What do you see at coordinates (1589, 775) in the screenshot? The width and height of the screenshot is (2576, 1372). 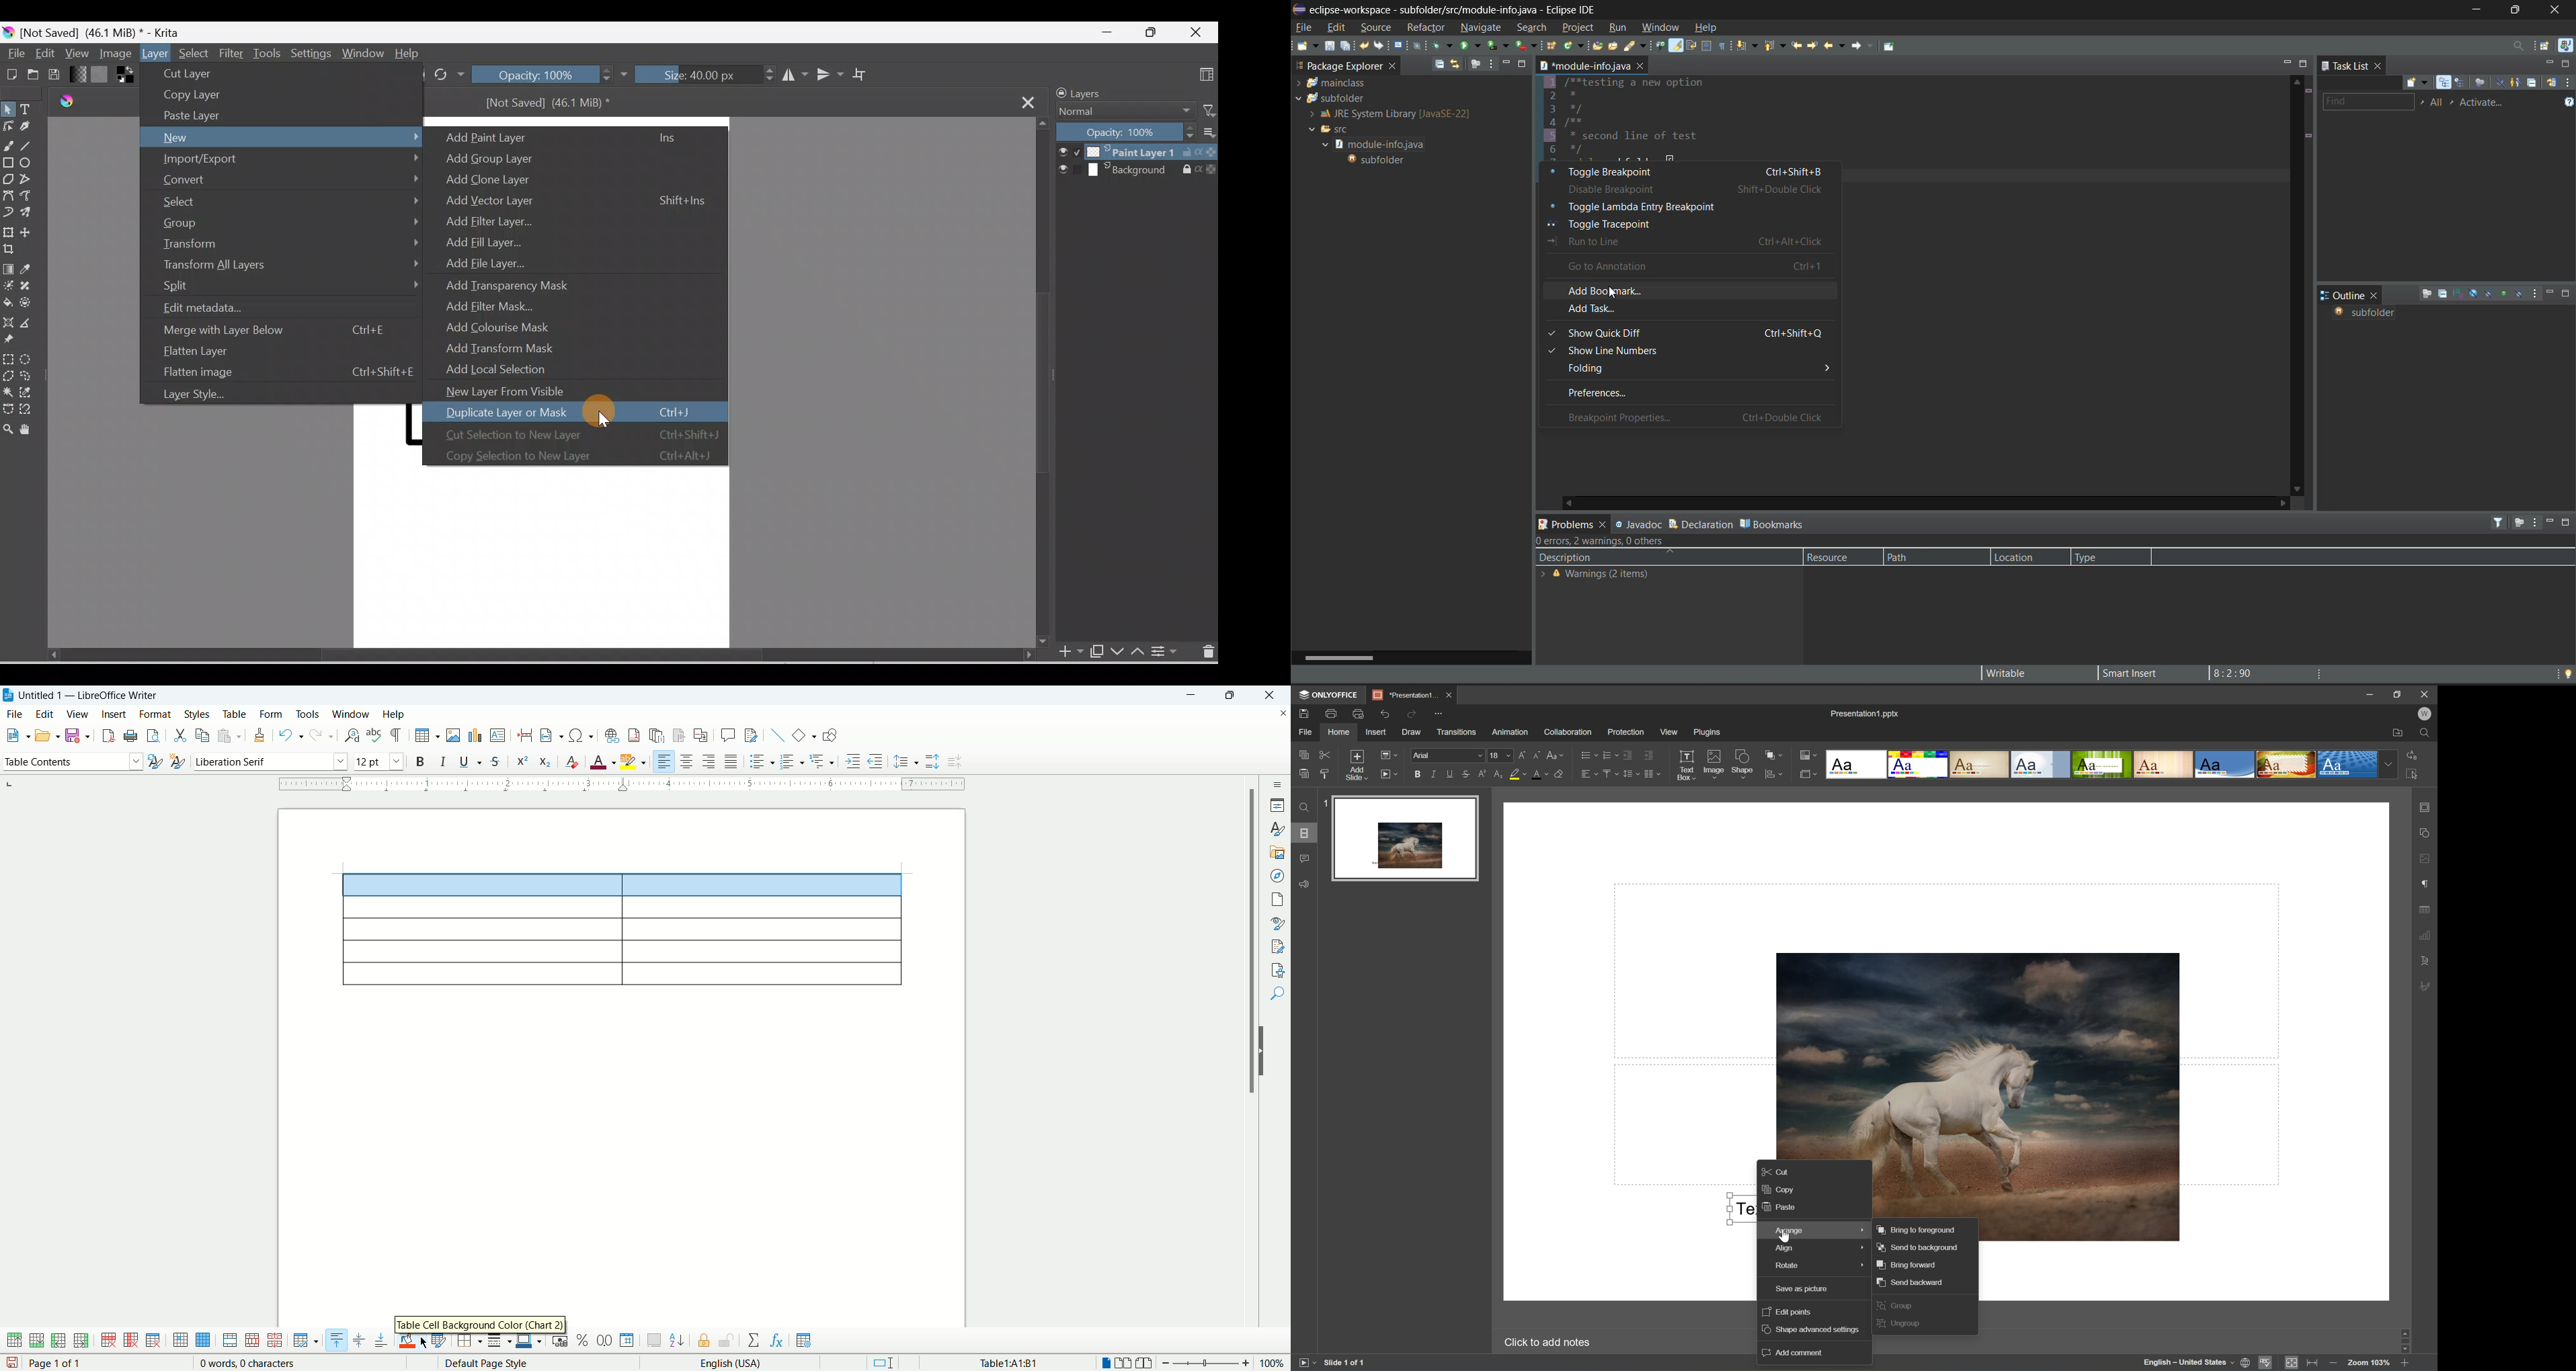 I see `Horizontal align` at bounding box center [1589, 775].